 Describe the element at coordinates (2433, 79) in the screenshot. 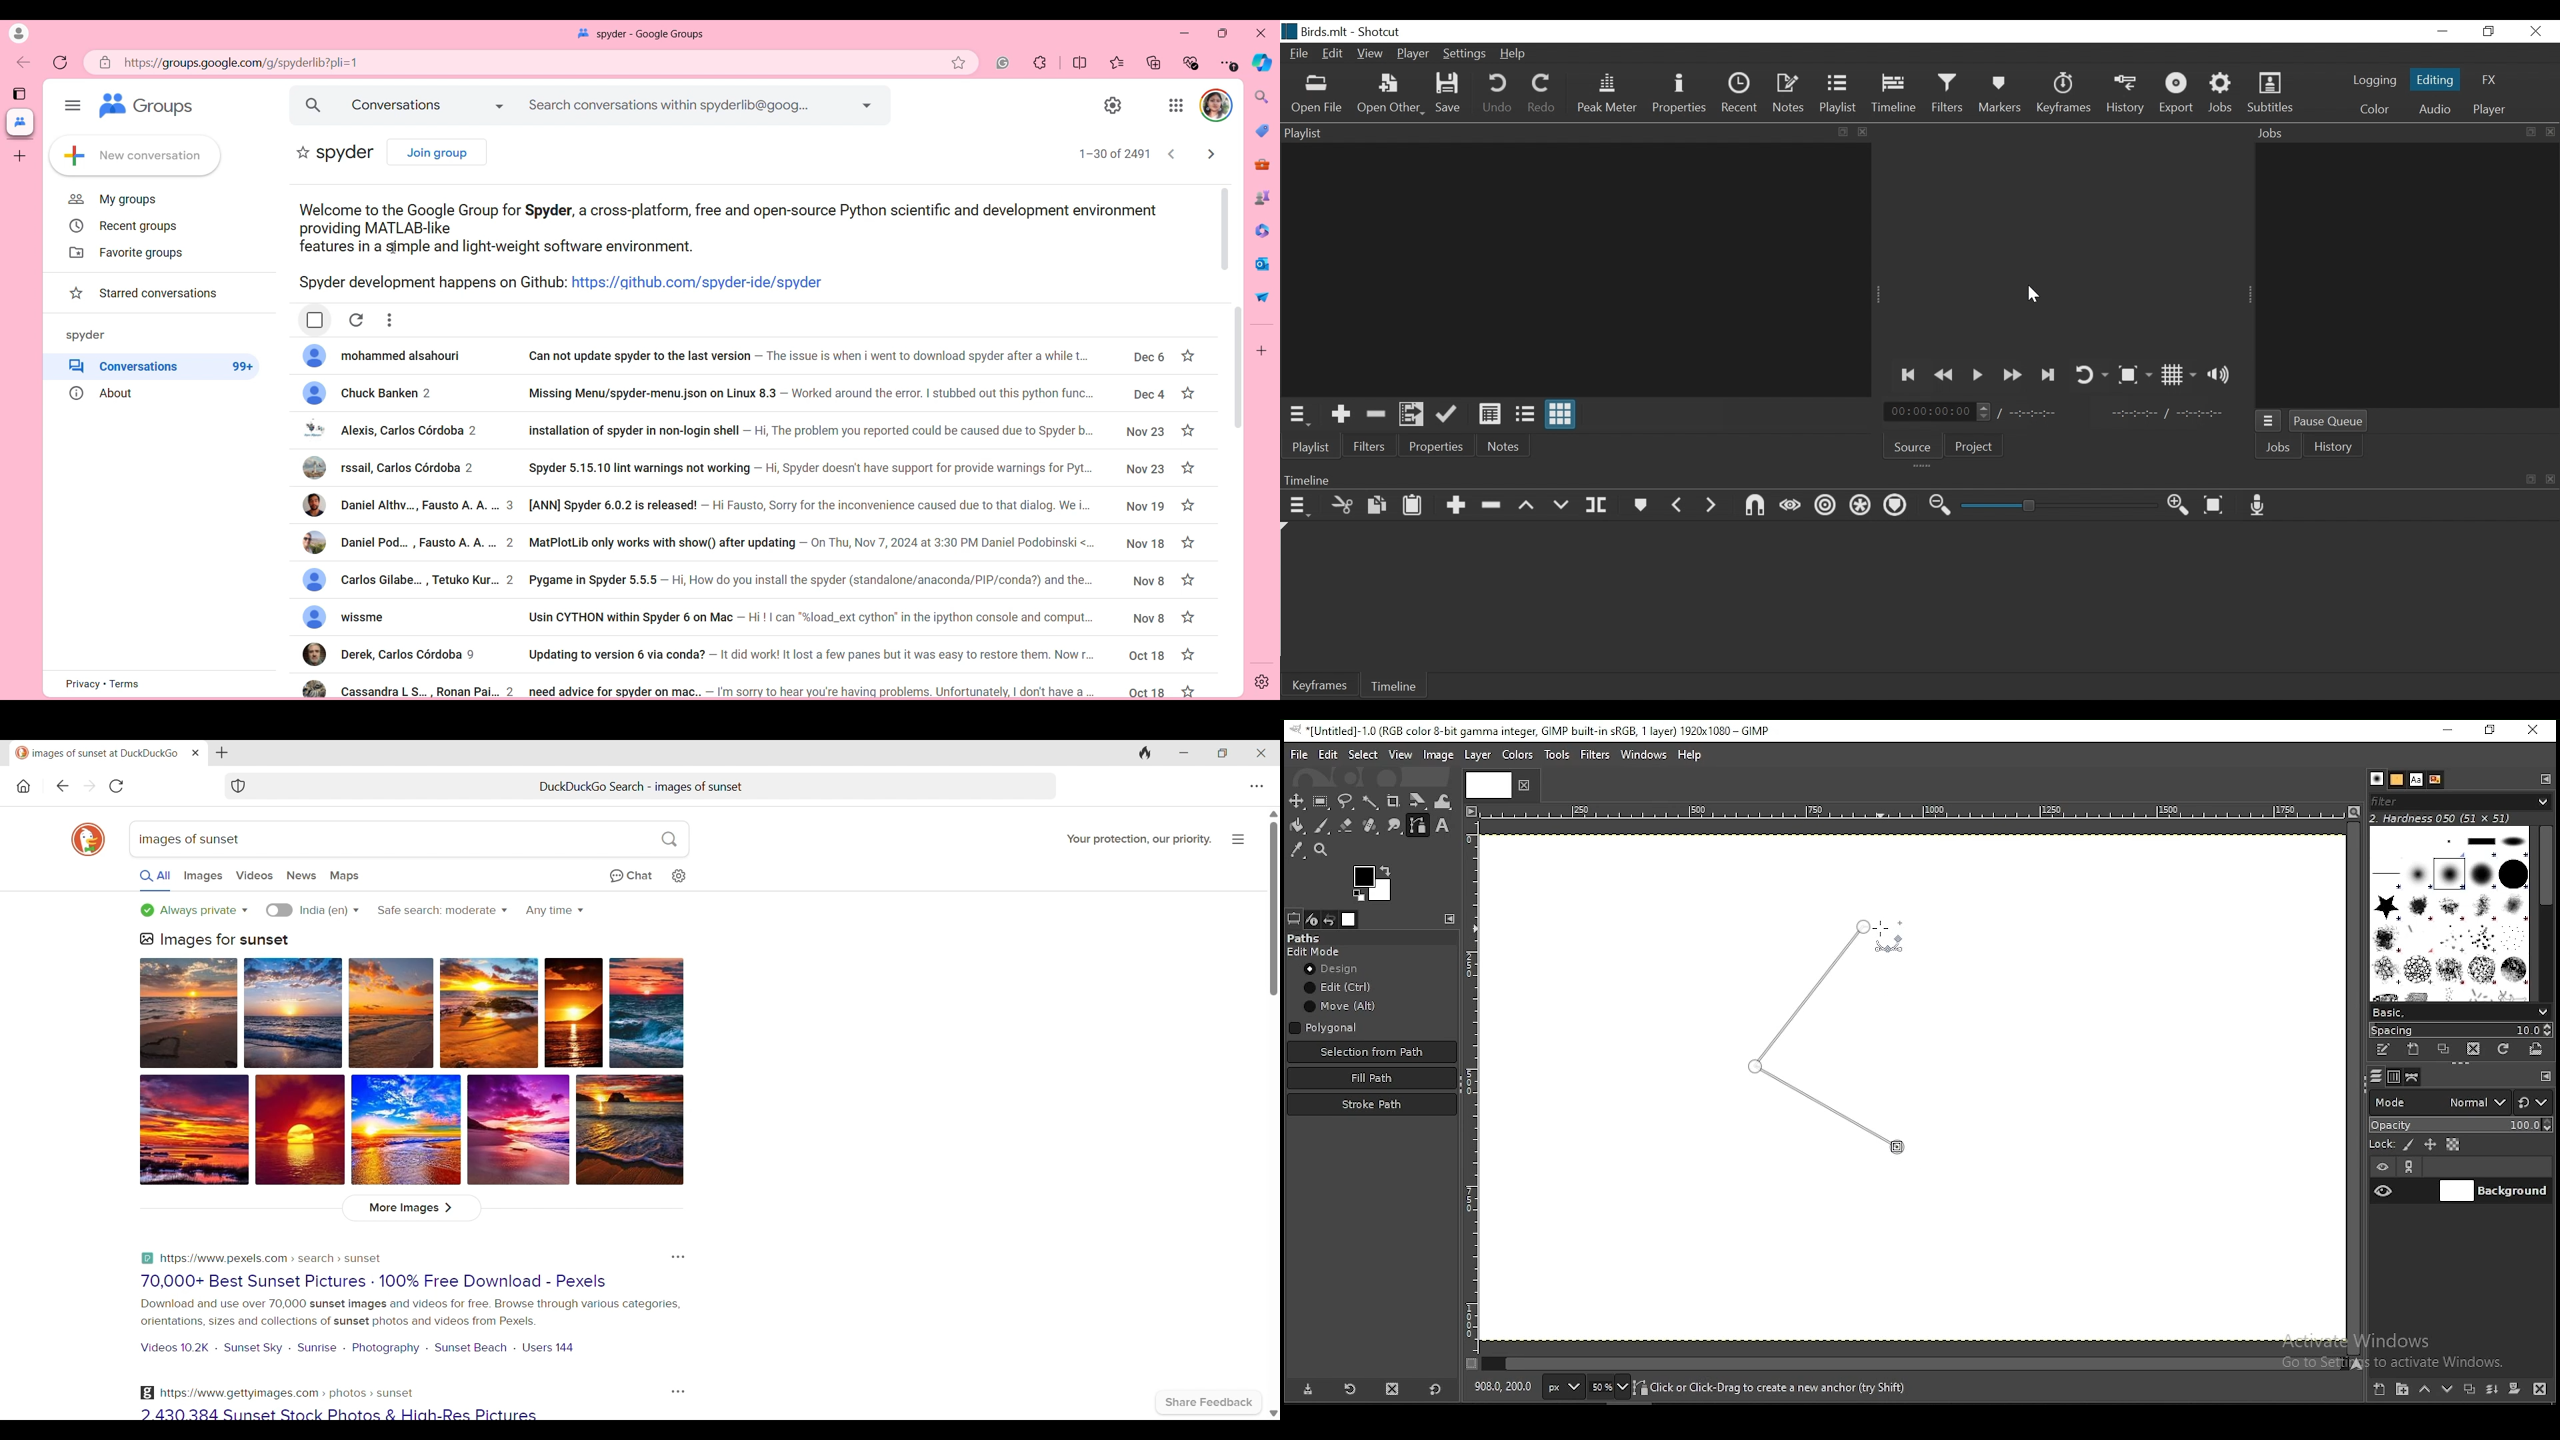

I see `Editing` at that location.